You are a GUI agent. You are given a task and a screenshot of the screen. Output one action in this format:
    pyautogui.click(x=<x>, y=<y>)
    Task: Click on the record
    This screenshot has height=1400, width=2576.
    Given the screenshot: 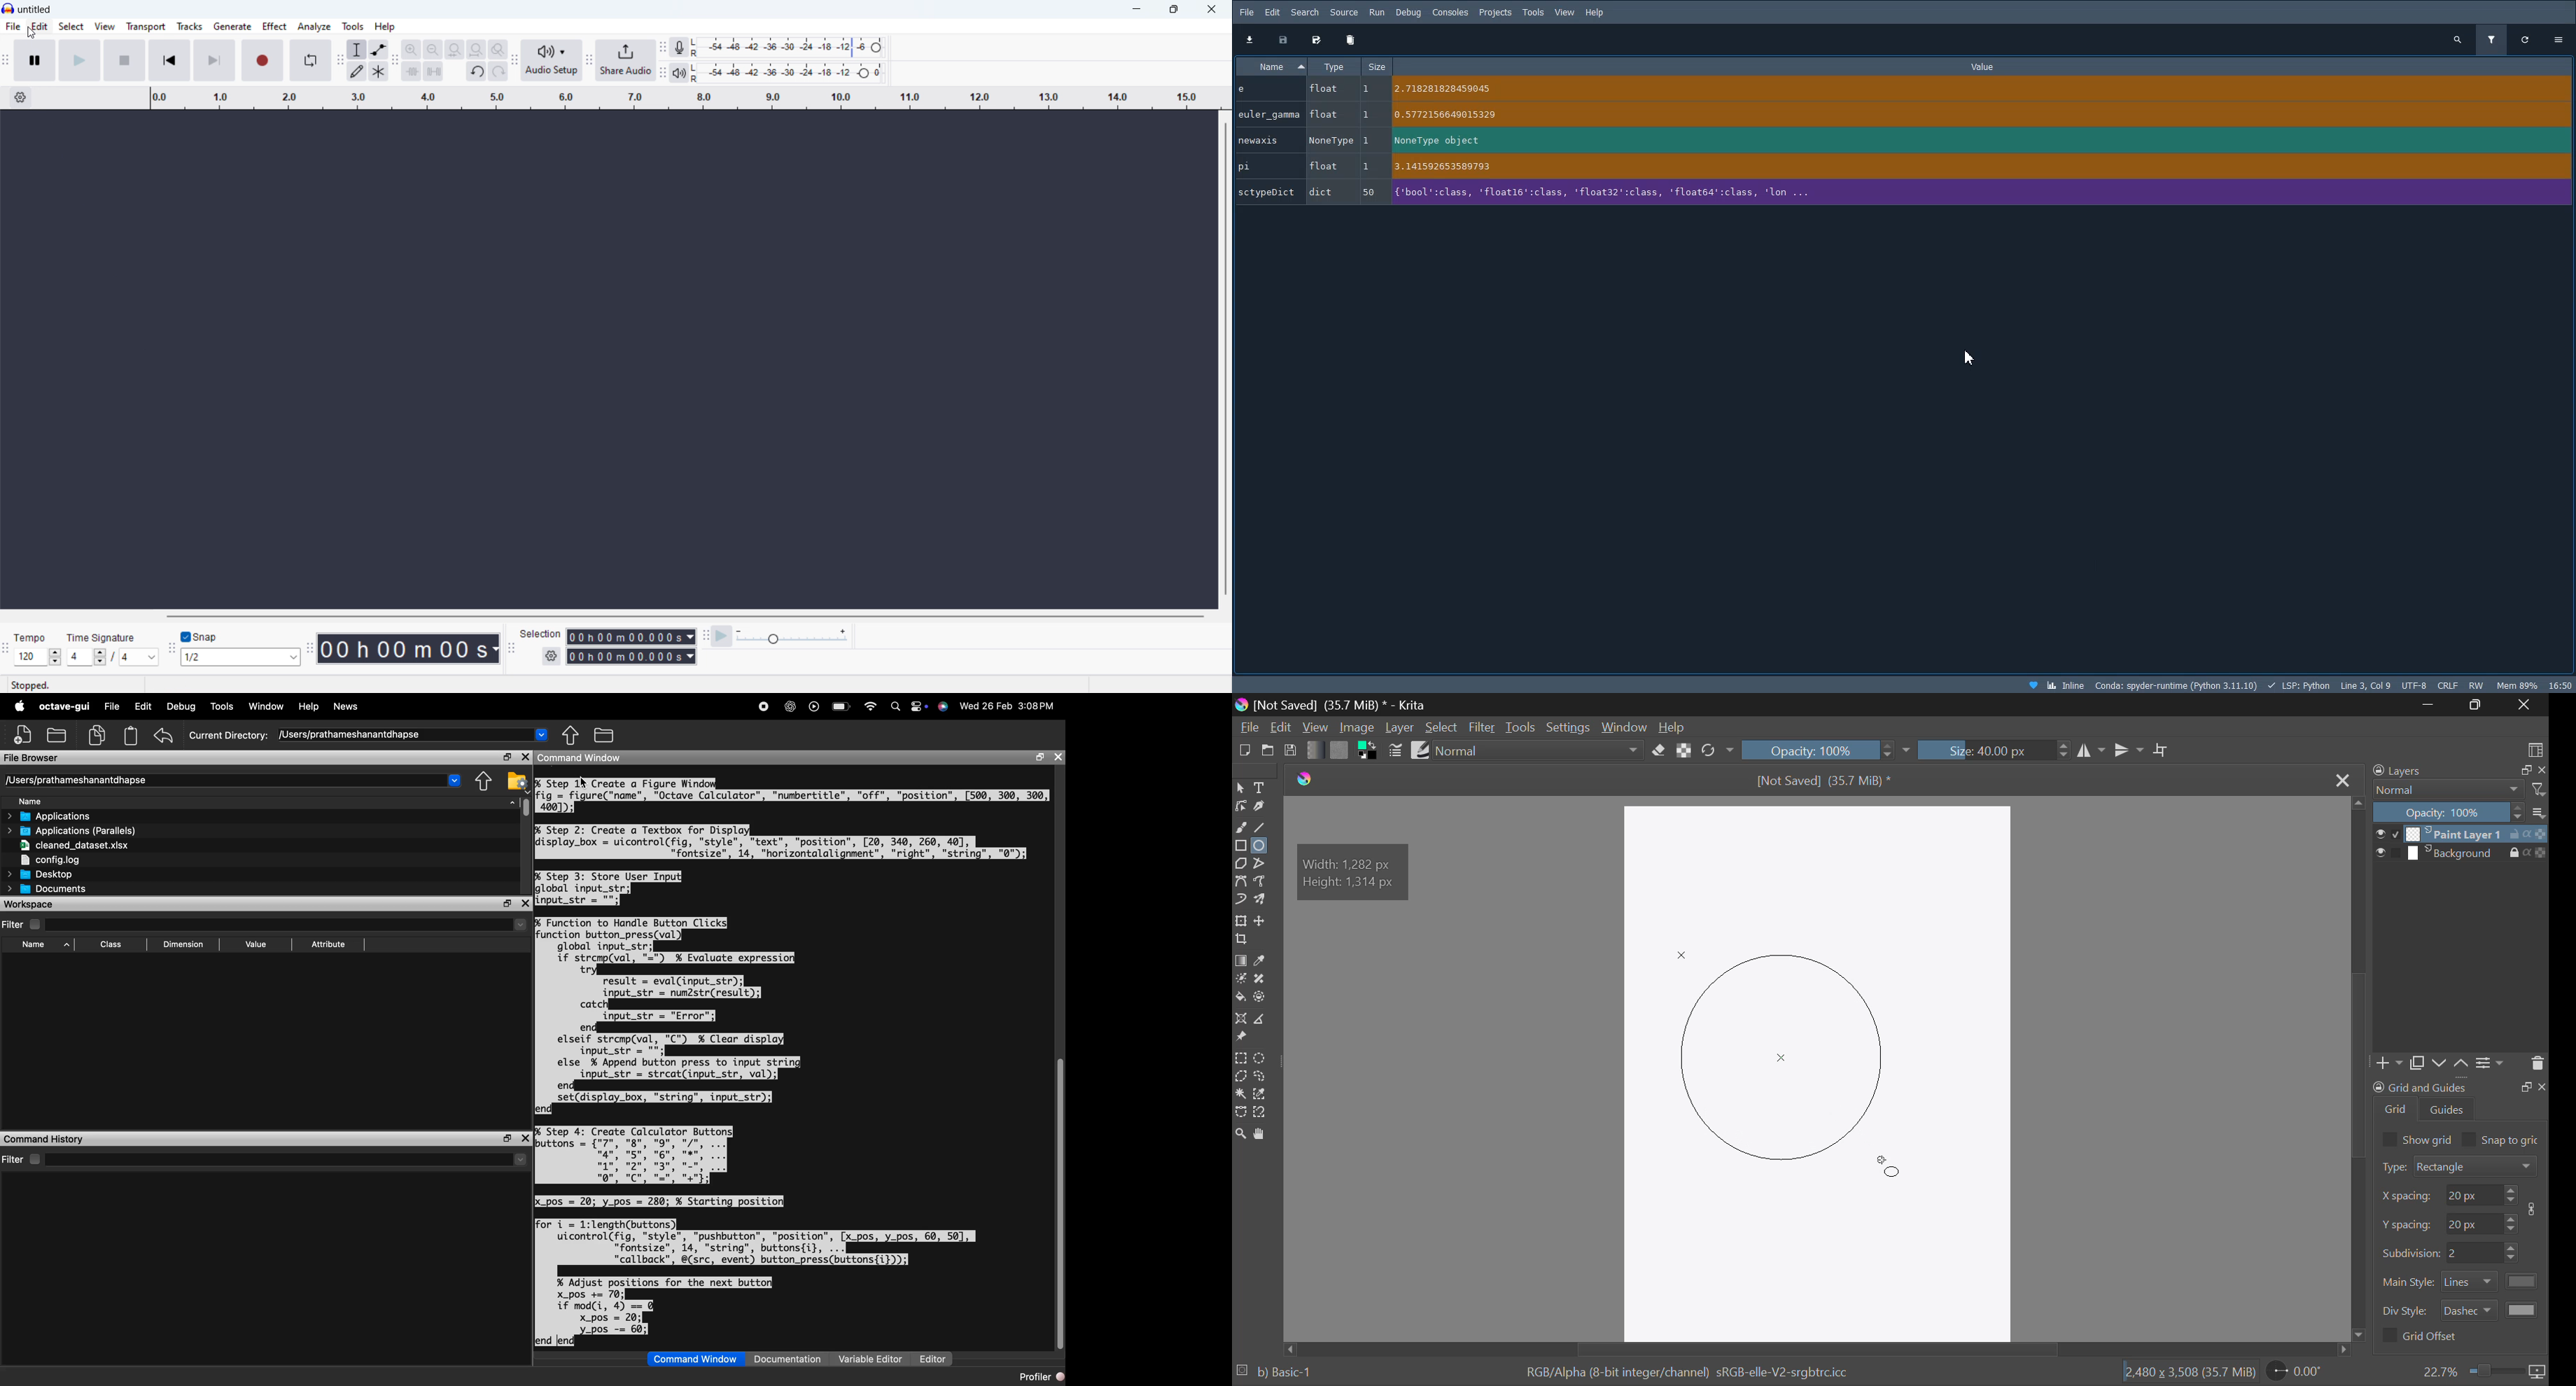 What is the action you would take?
    pyautogui.click(x=263, y=61)
    